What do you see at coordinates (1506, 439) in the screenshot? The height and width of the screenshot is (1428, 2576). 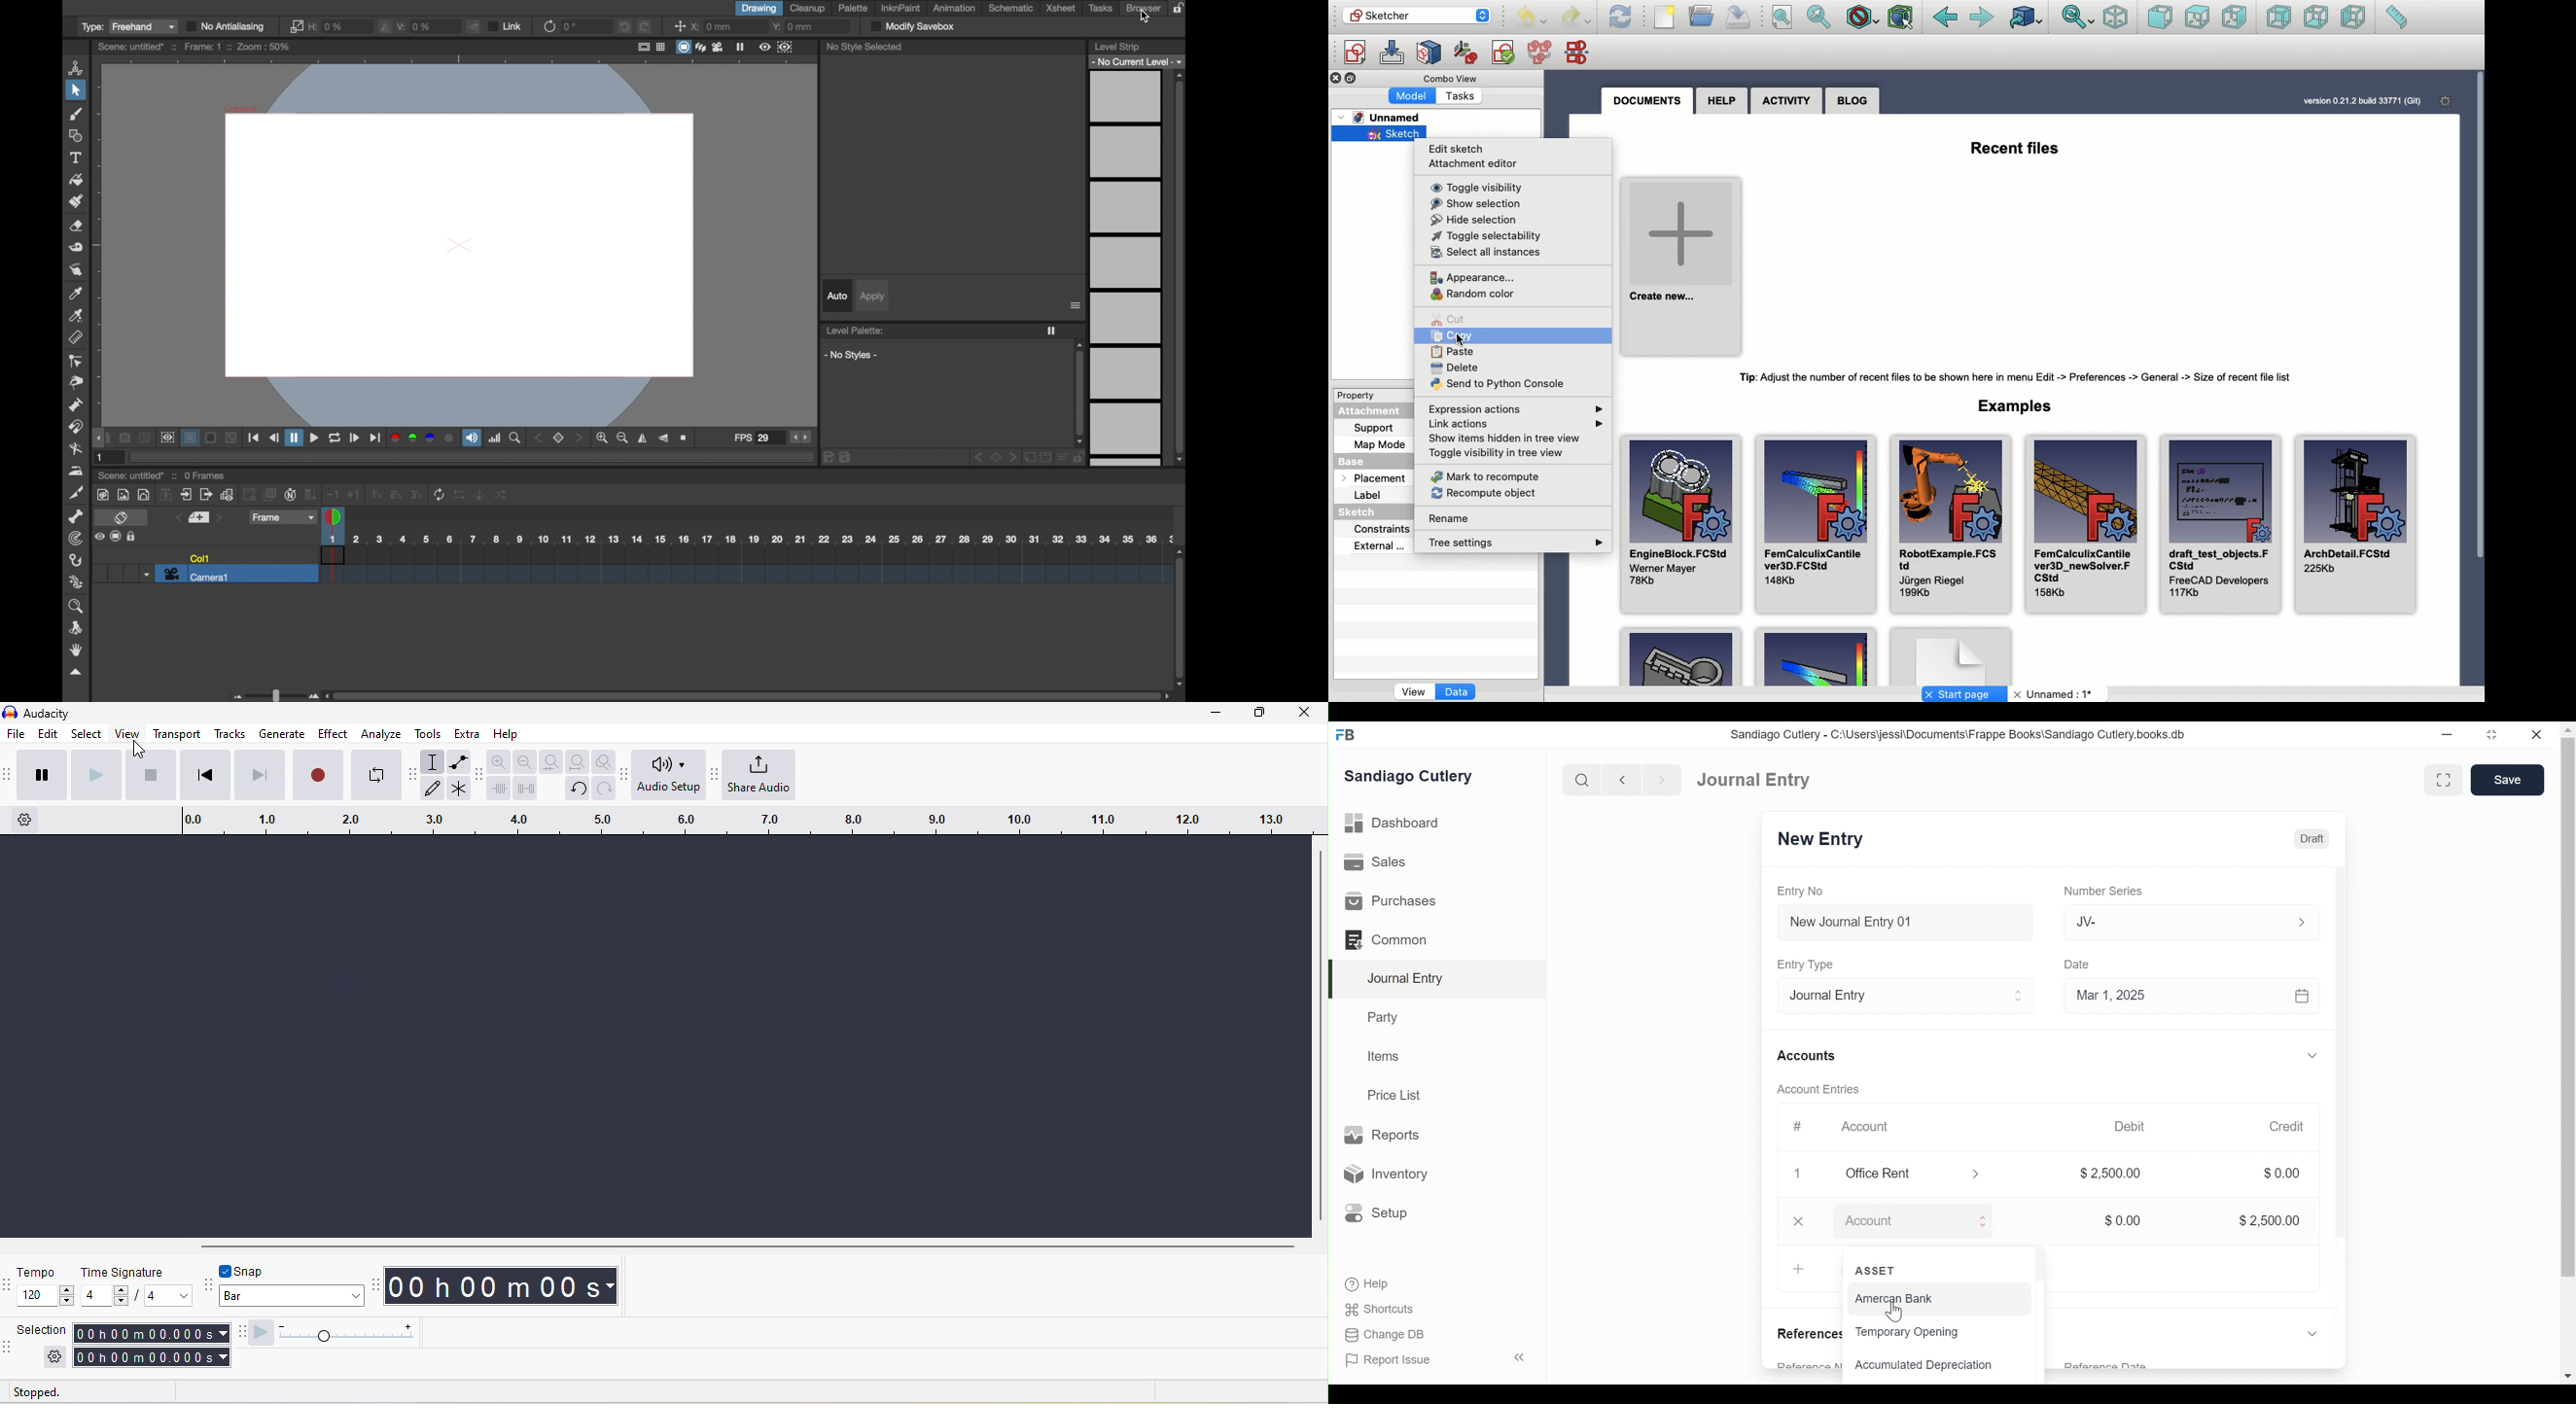 I see `Show items hidden in tree view` at bounding box center [1506, 439].